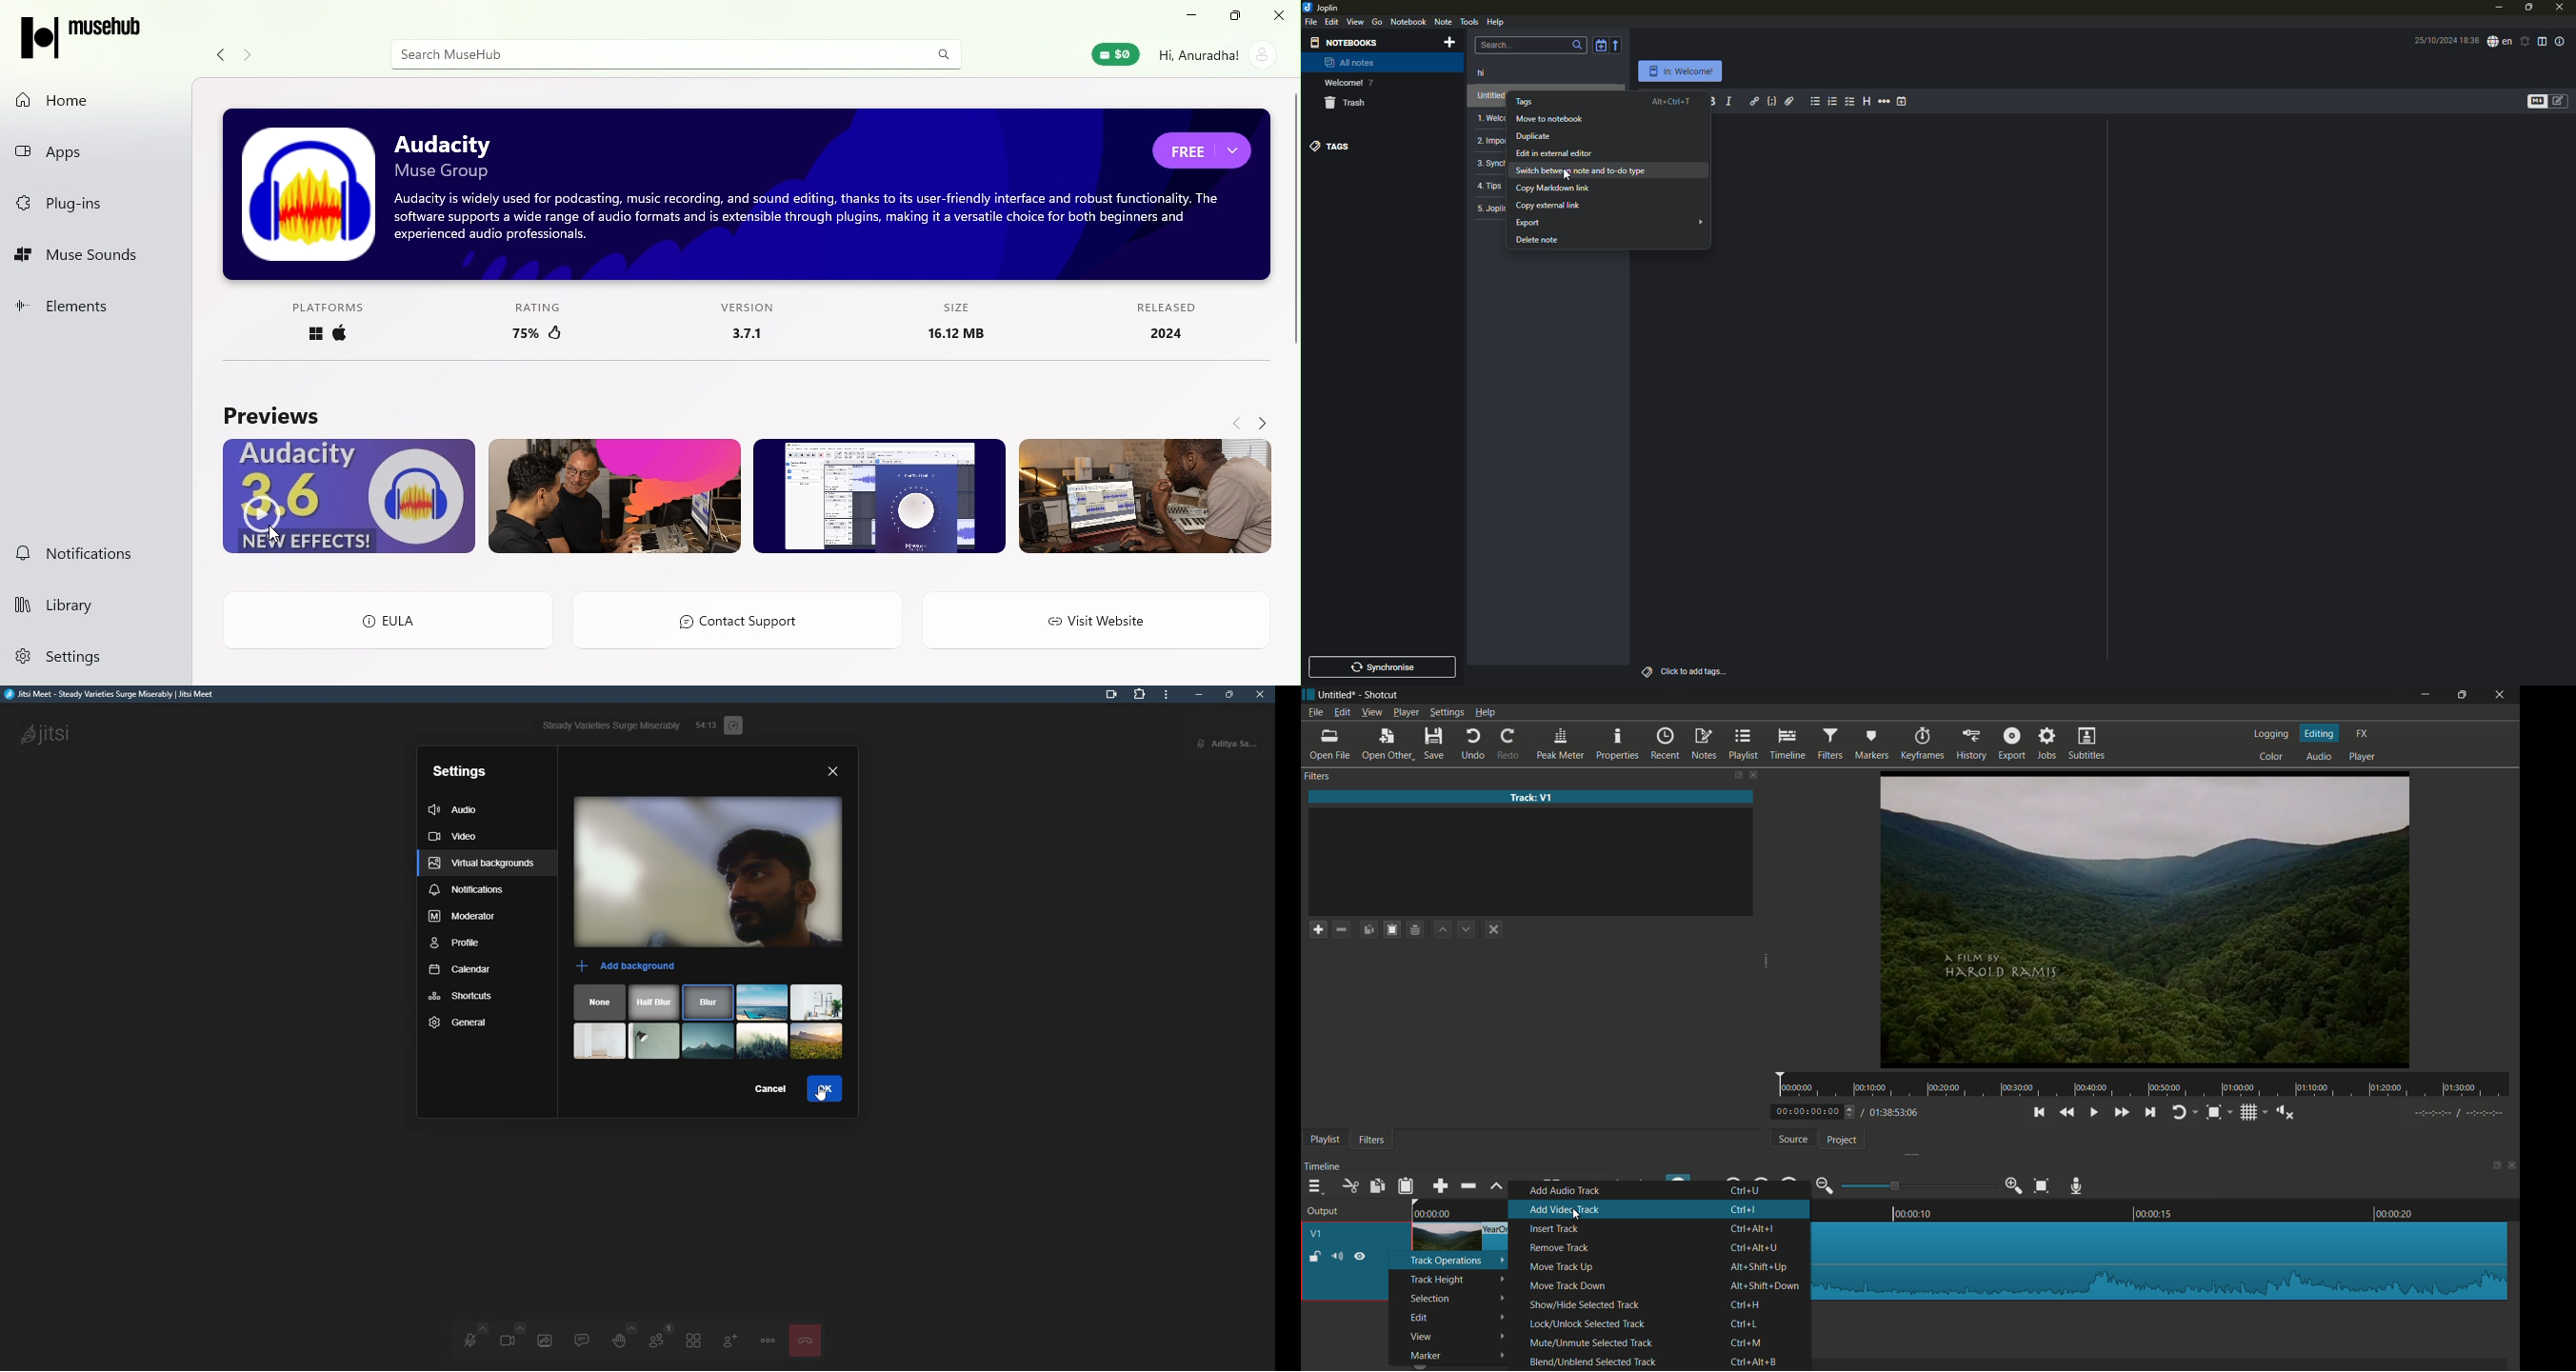 This screenshot has height=1372, width=2576. Describe the element at coordinates (1229, 694) in the screenshot. I see `maximize` at that location.